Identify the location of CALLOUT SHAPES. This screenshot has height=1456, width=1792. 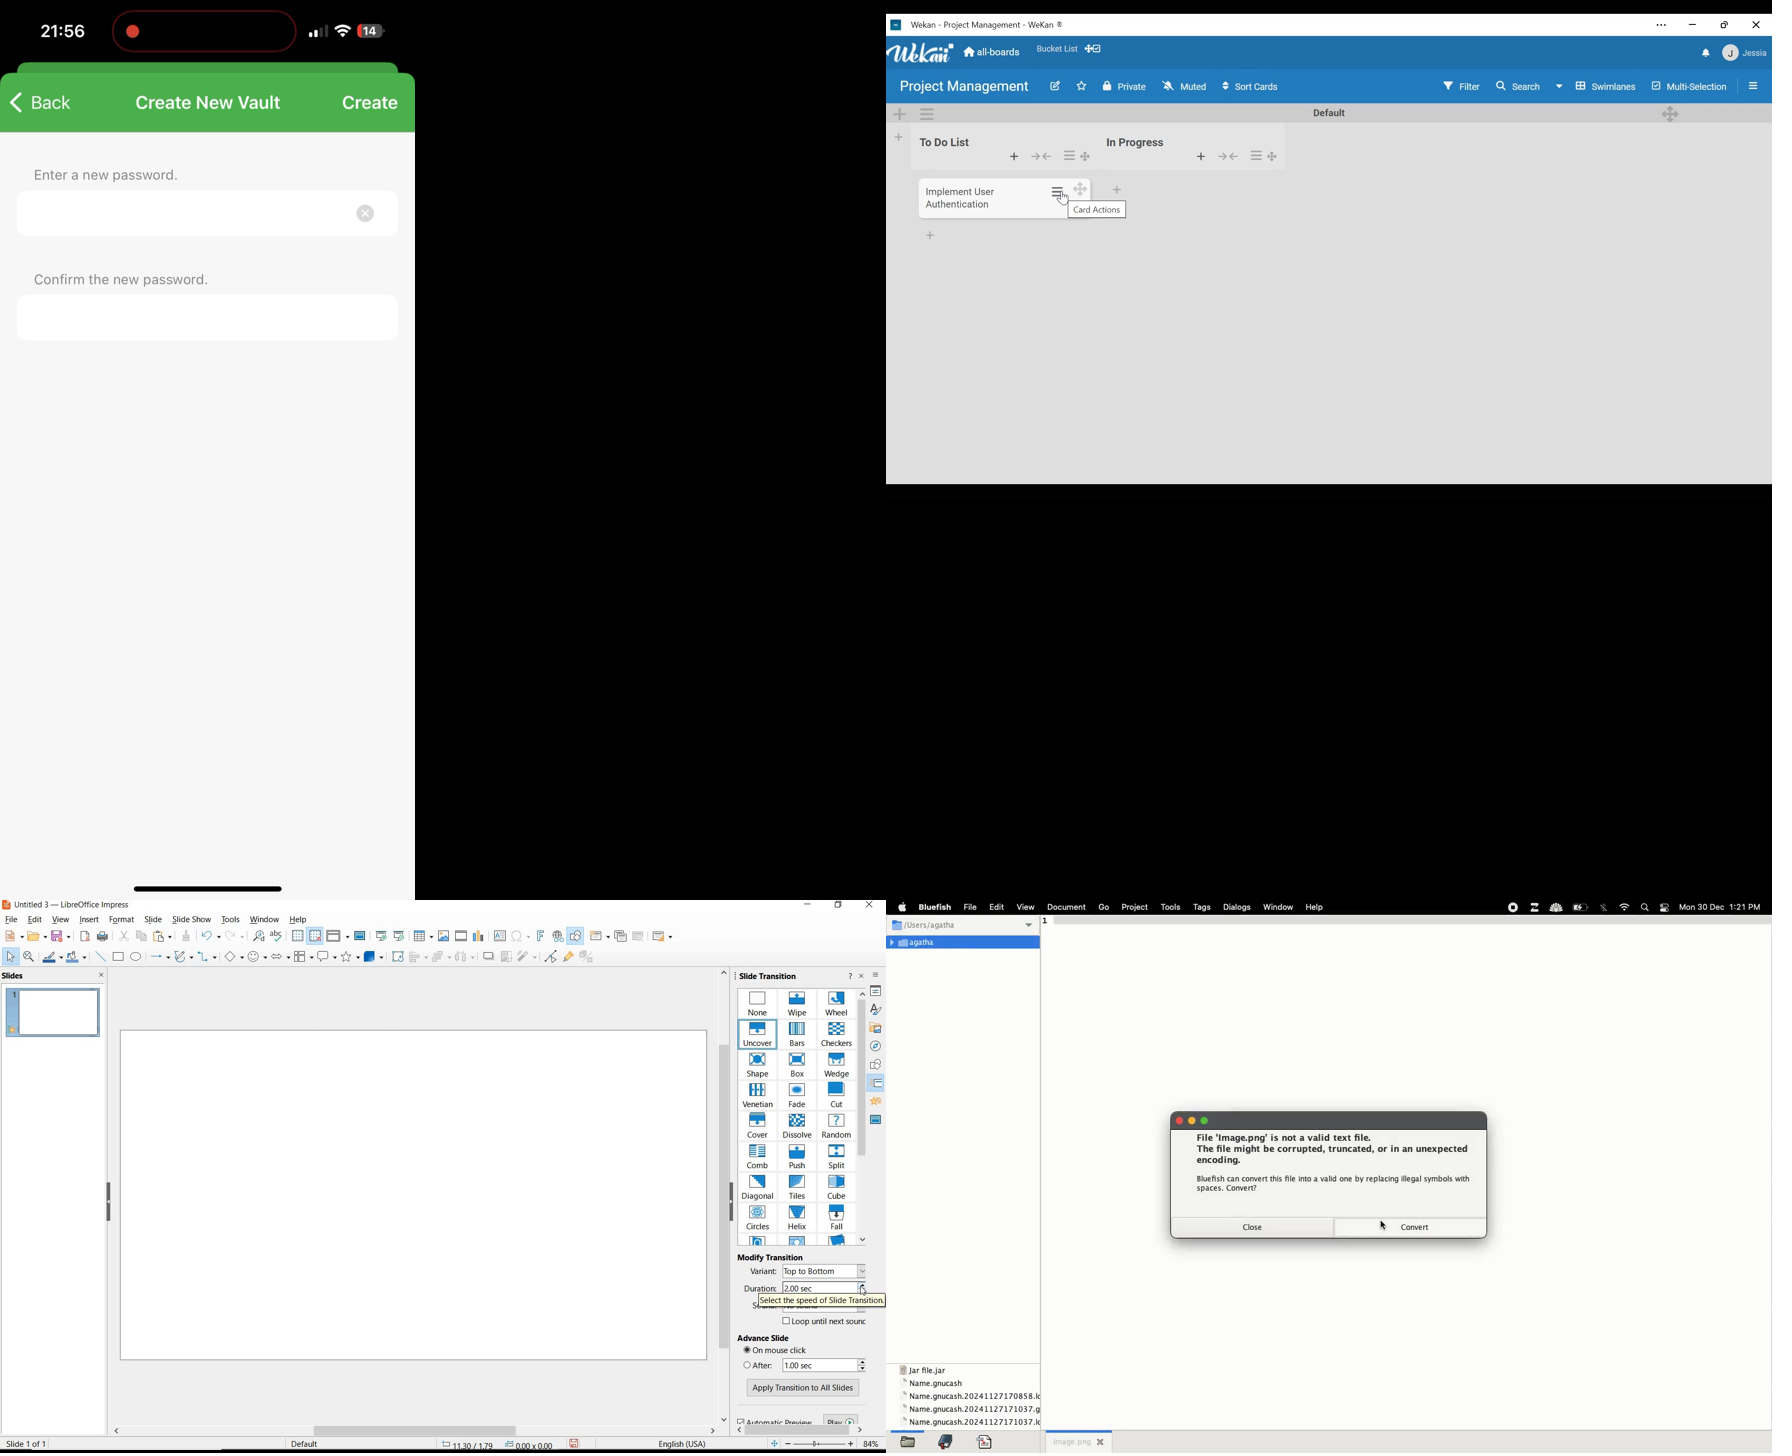
(326, 957).